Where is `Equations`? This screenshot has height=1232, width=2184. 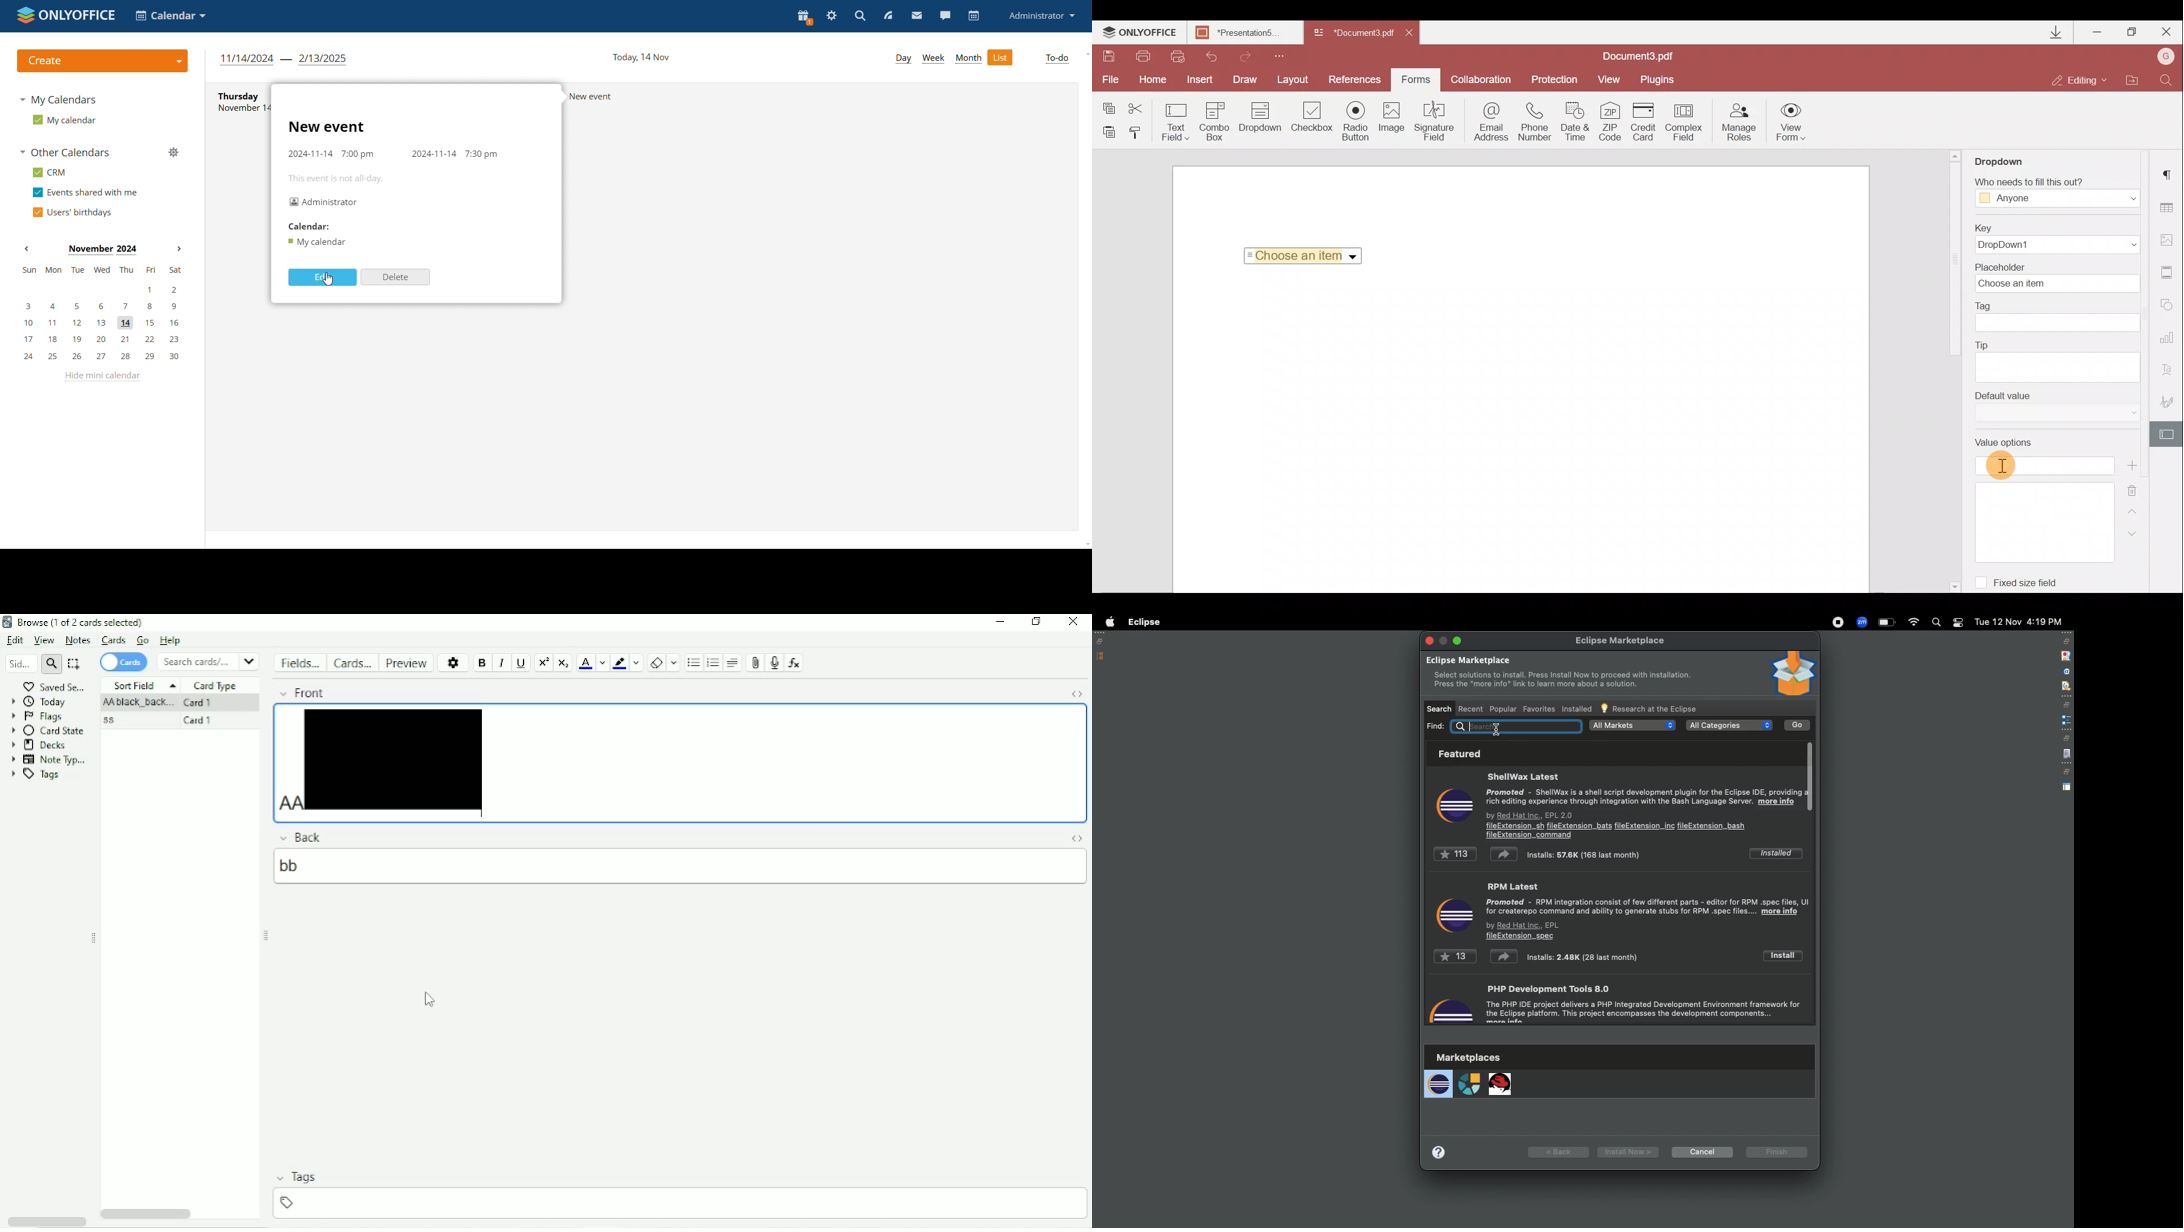 Equations is located at coordinates (794, 662).